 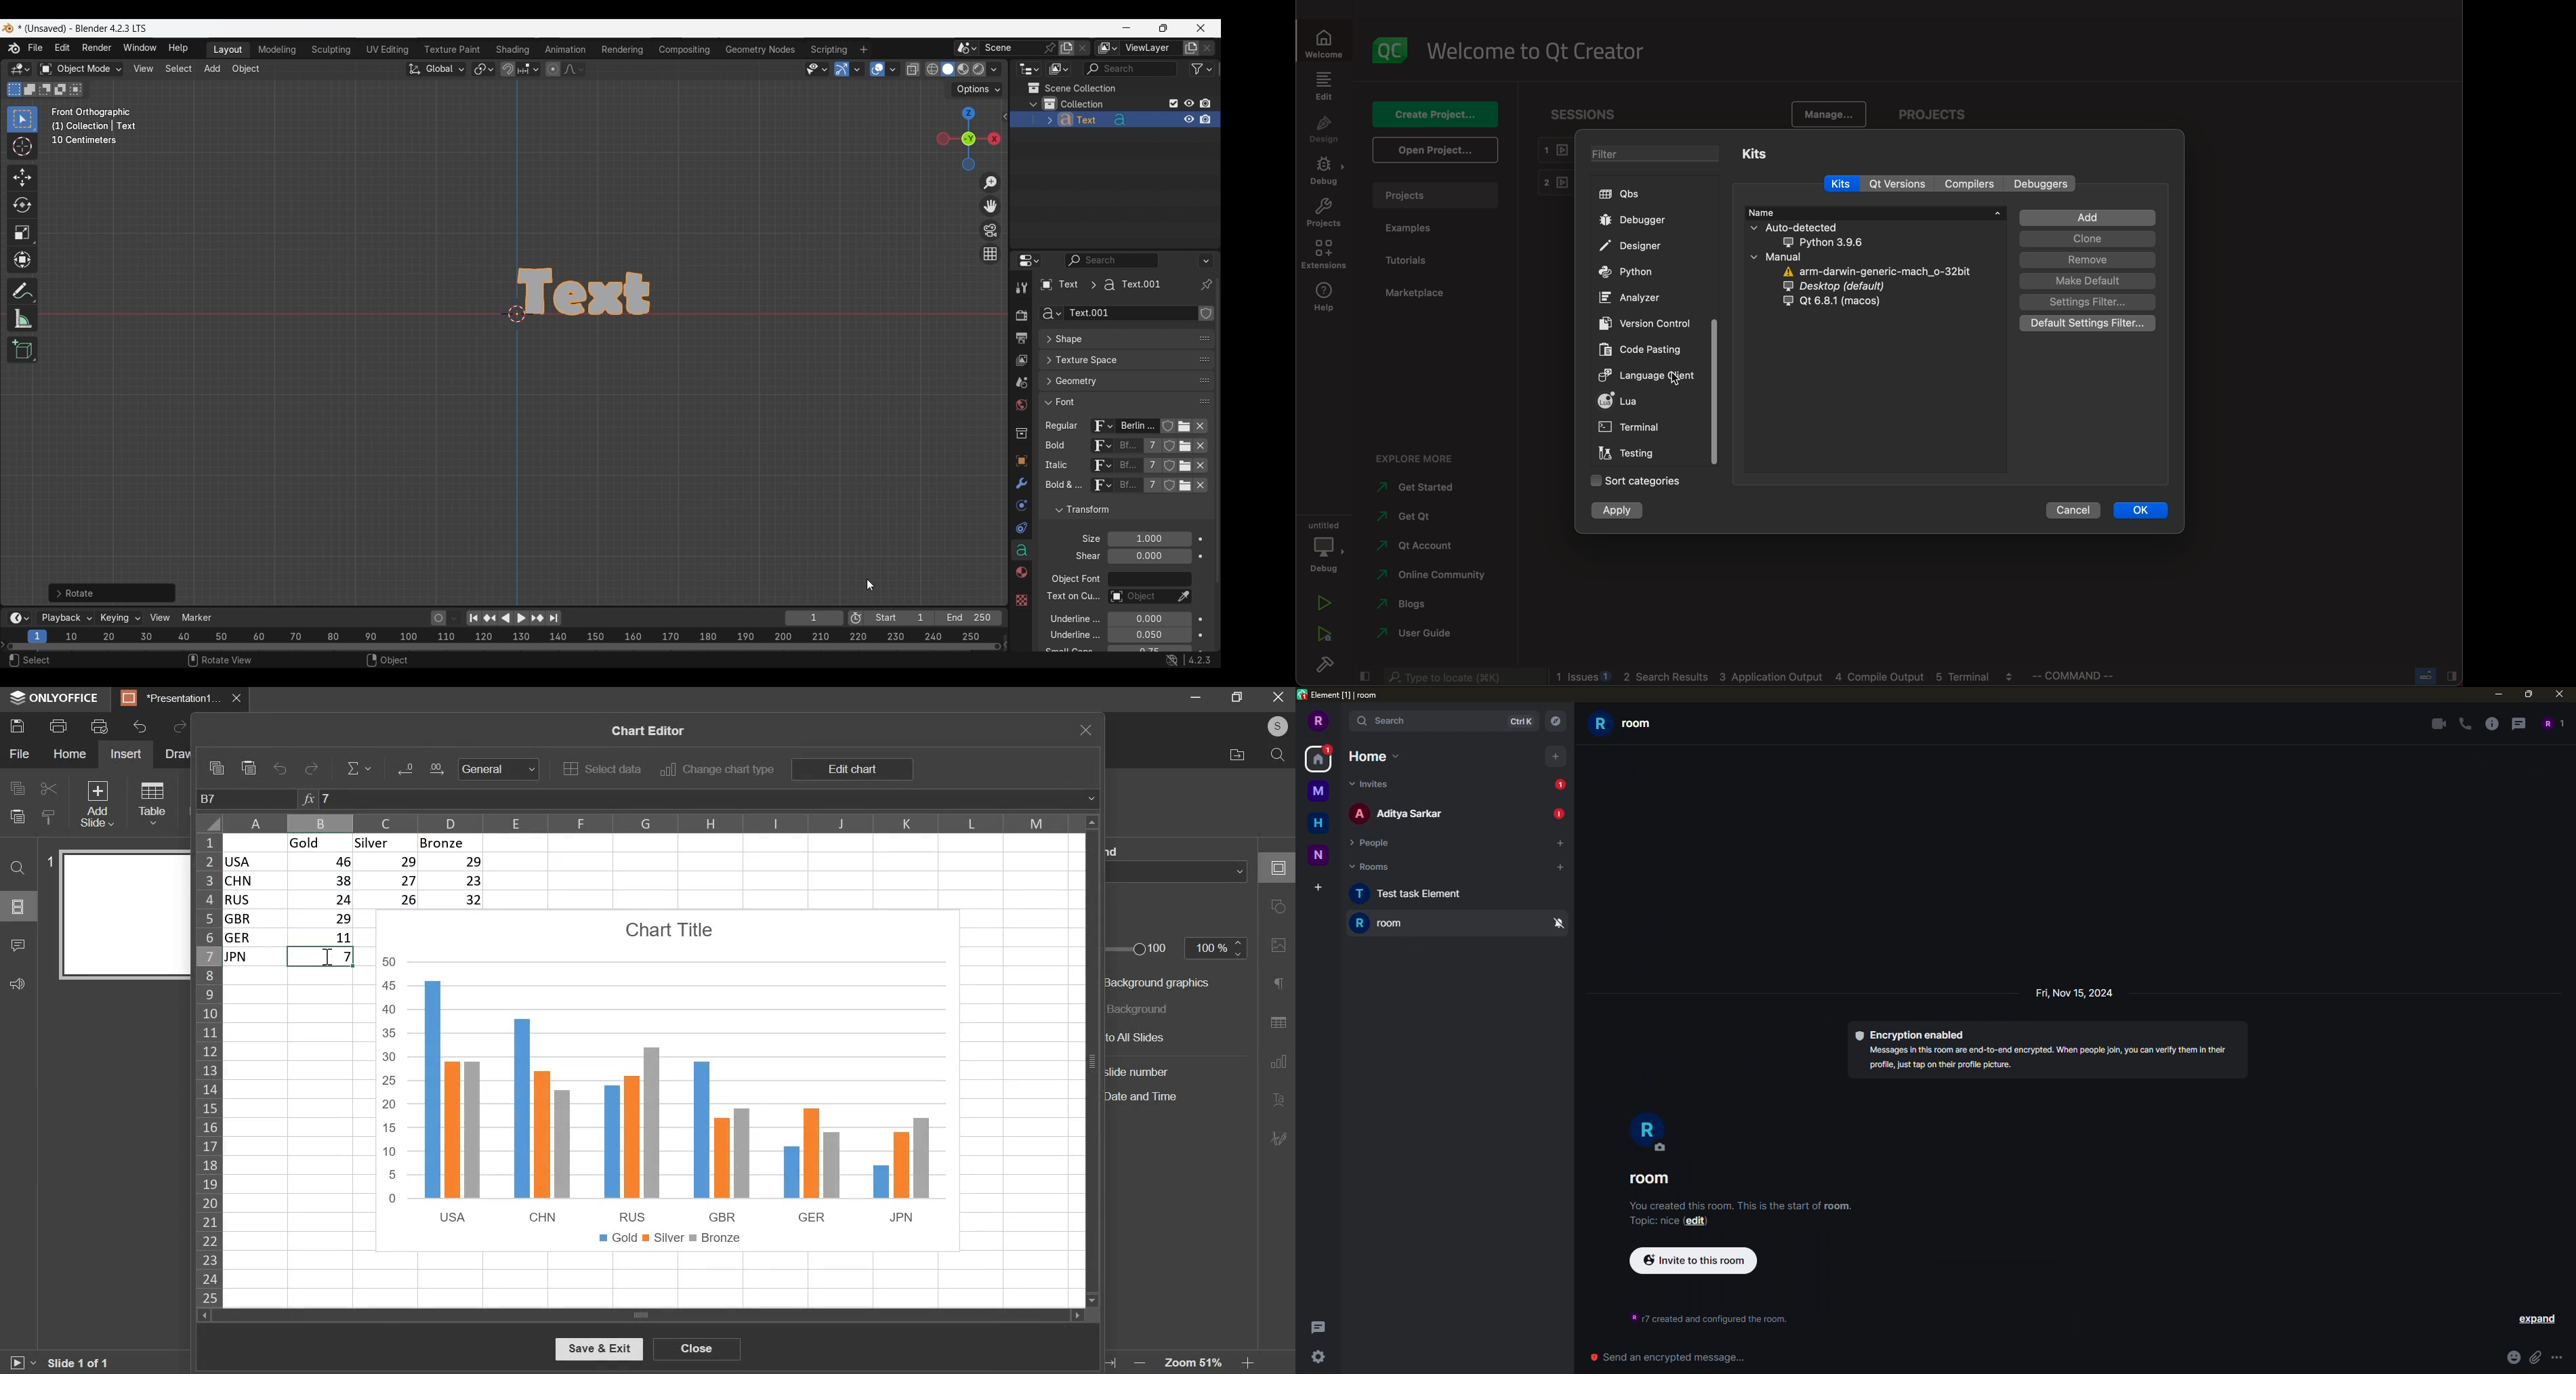 What do you see at coordinates (2467, 724) in the screenshot?
I see `voice call` at bounding box center [2467, 724].